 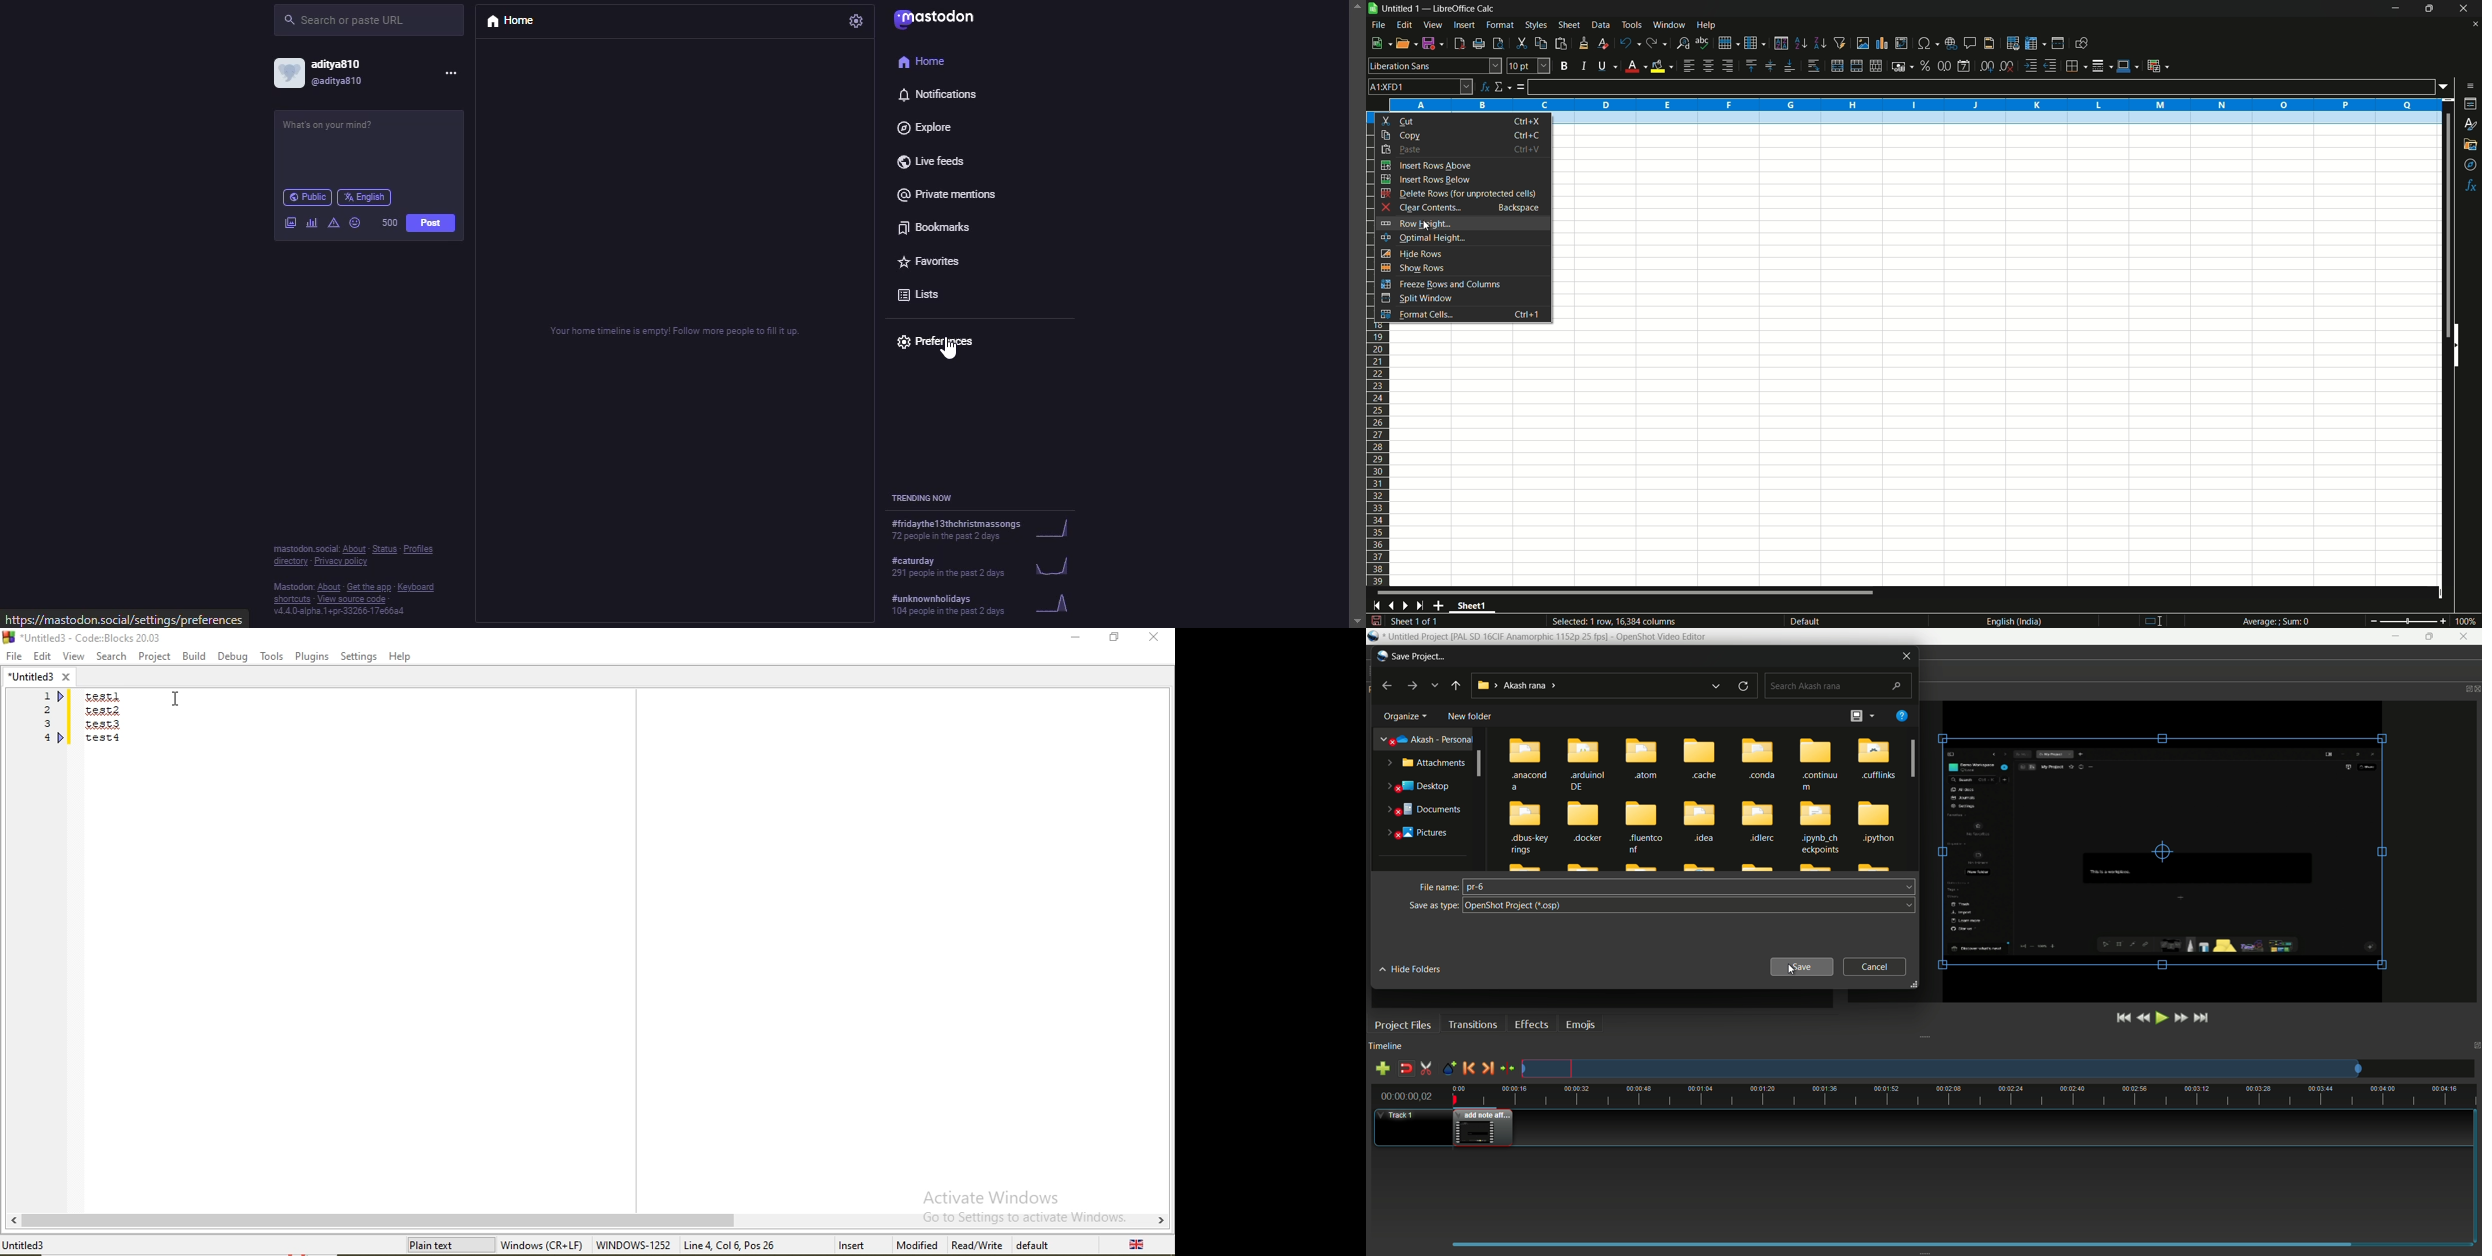 What do you see at coordinates (1403, 716) in the screenshot?
I see `organize` at bounding box center [1403, 716].